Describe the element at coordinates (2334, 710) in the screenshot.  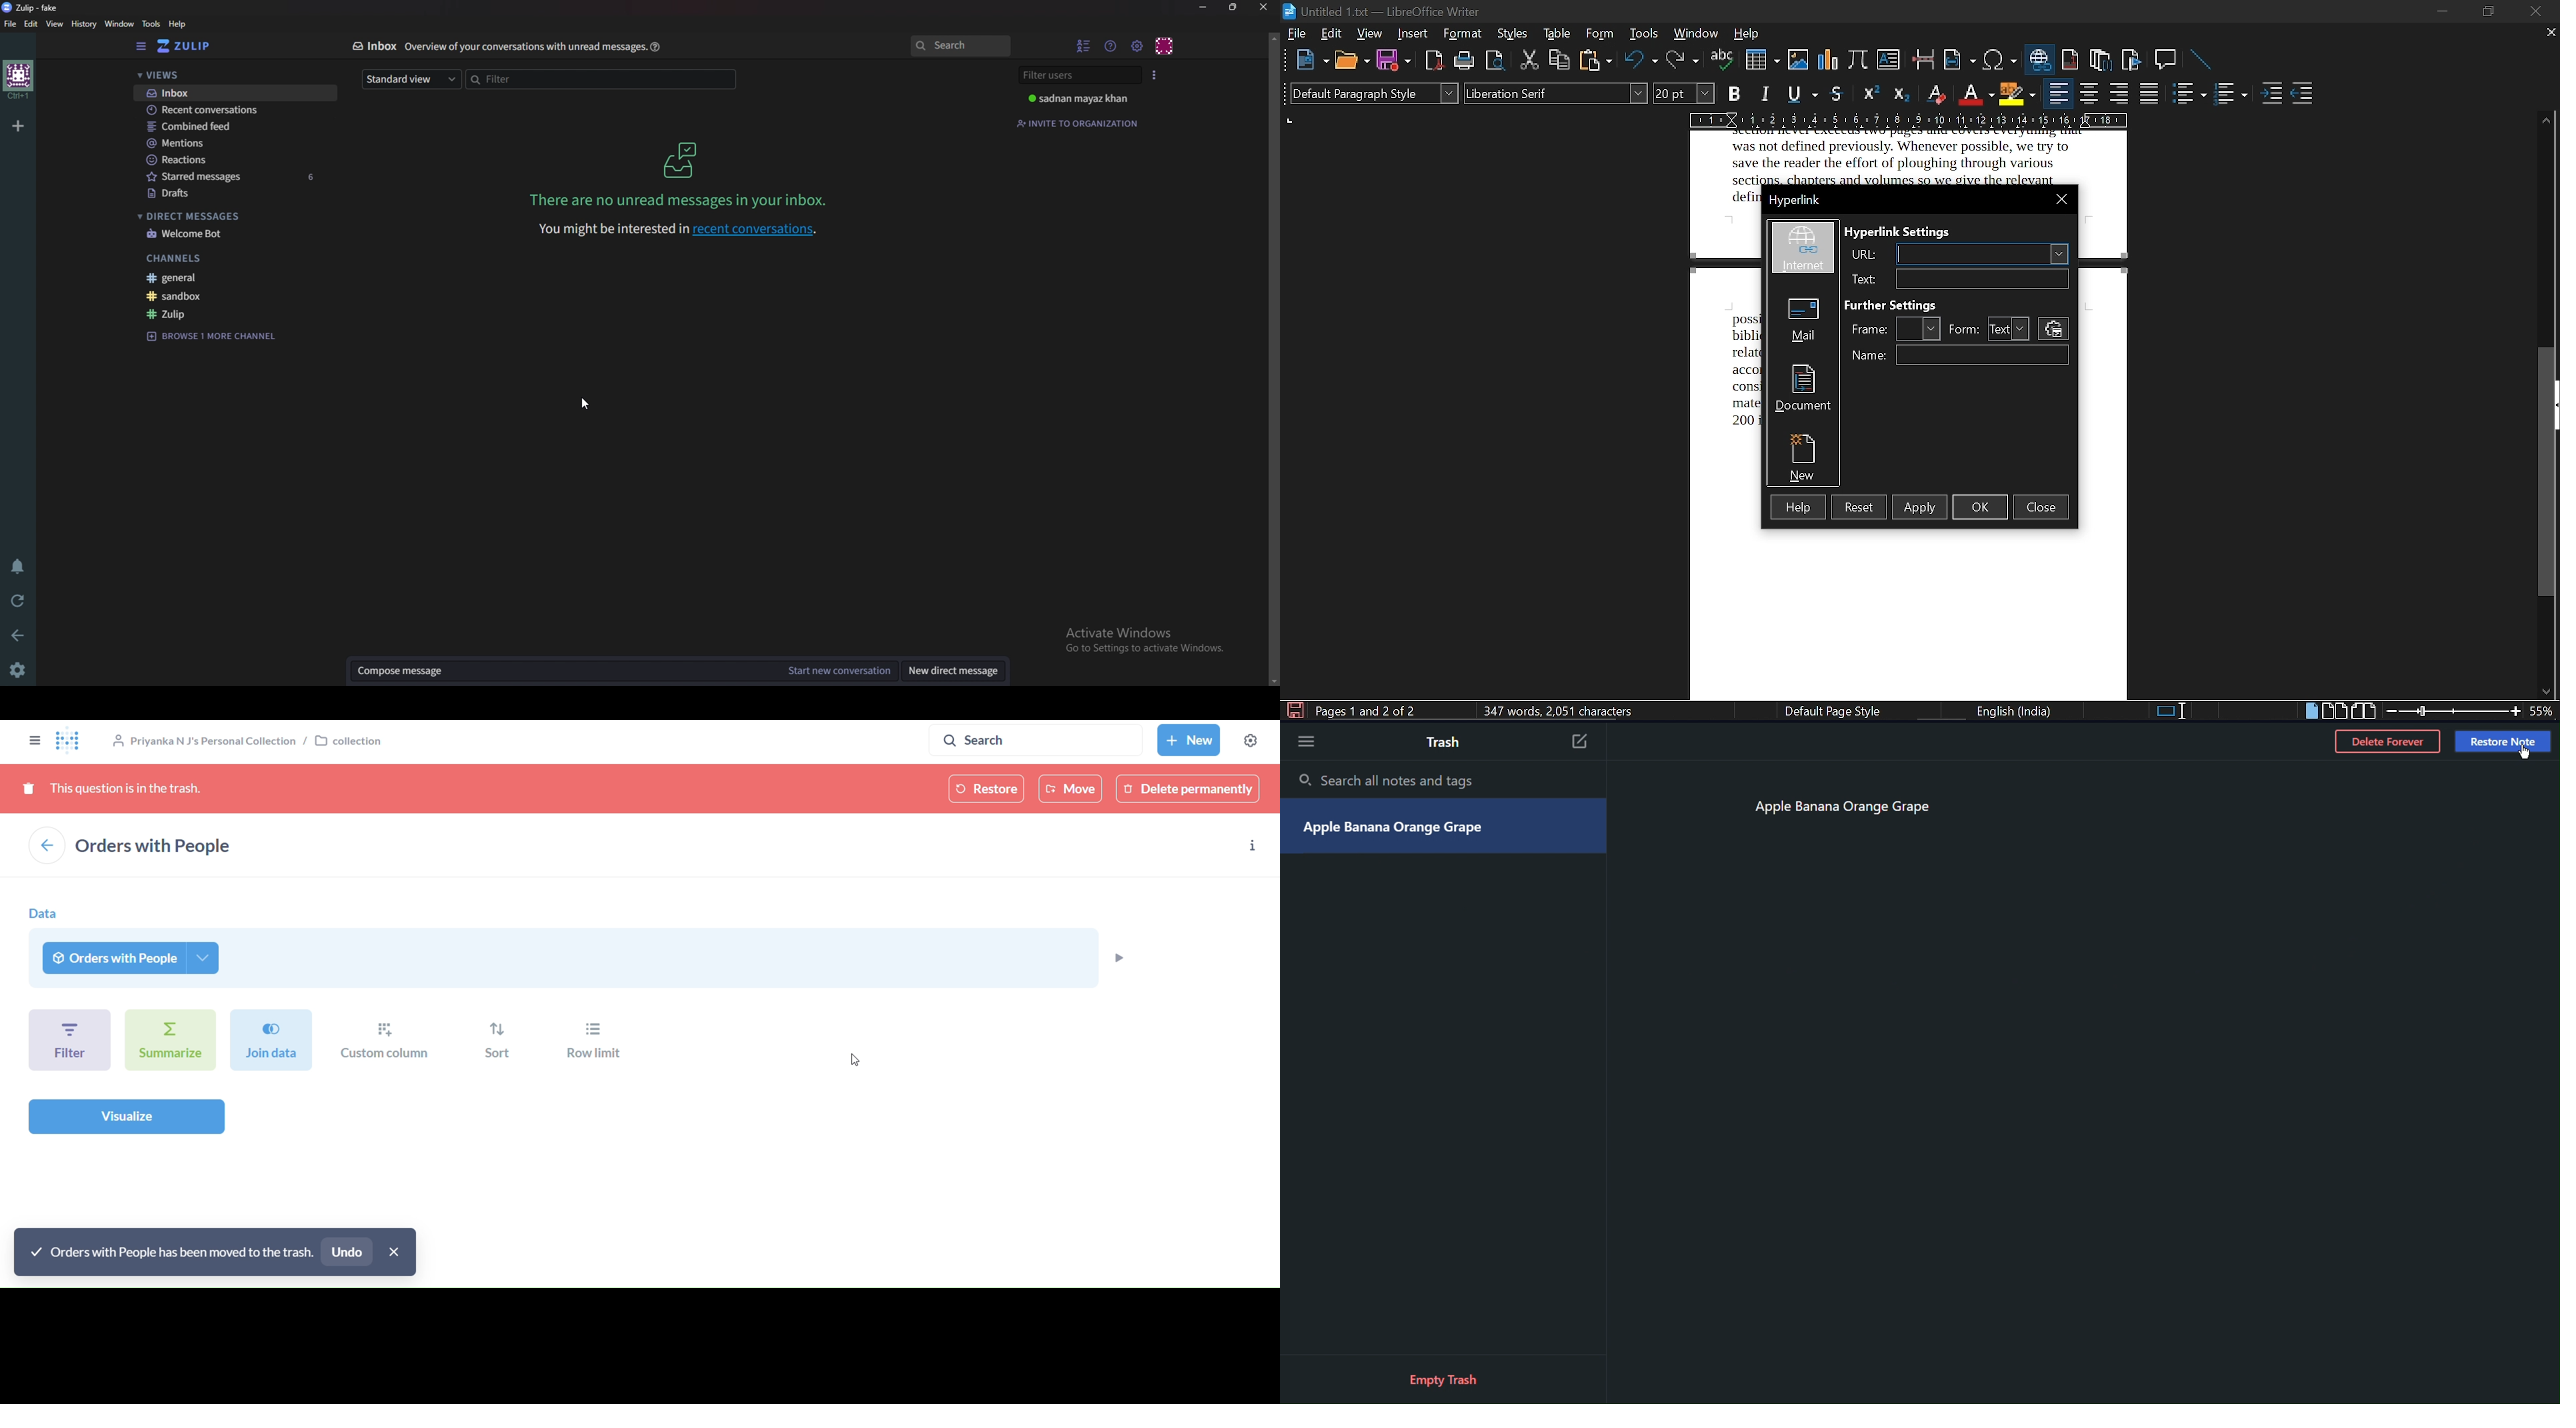
I see `multiple page view` at that location.